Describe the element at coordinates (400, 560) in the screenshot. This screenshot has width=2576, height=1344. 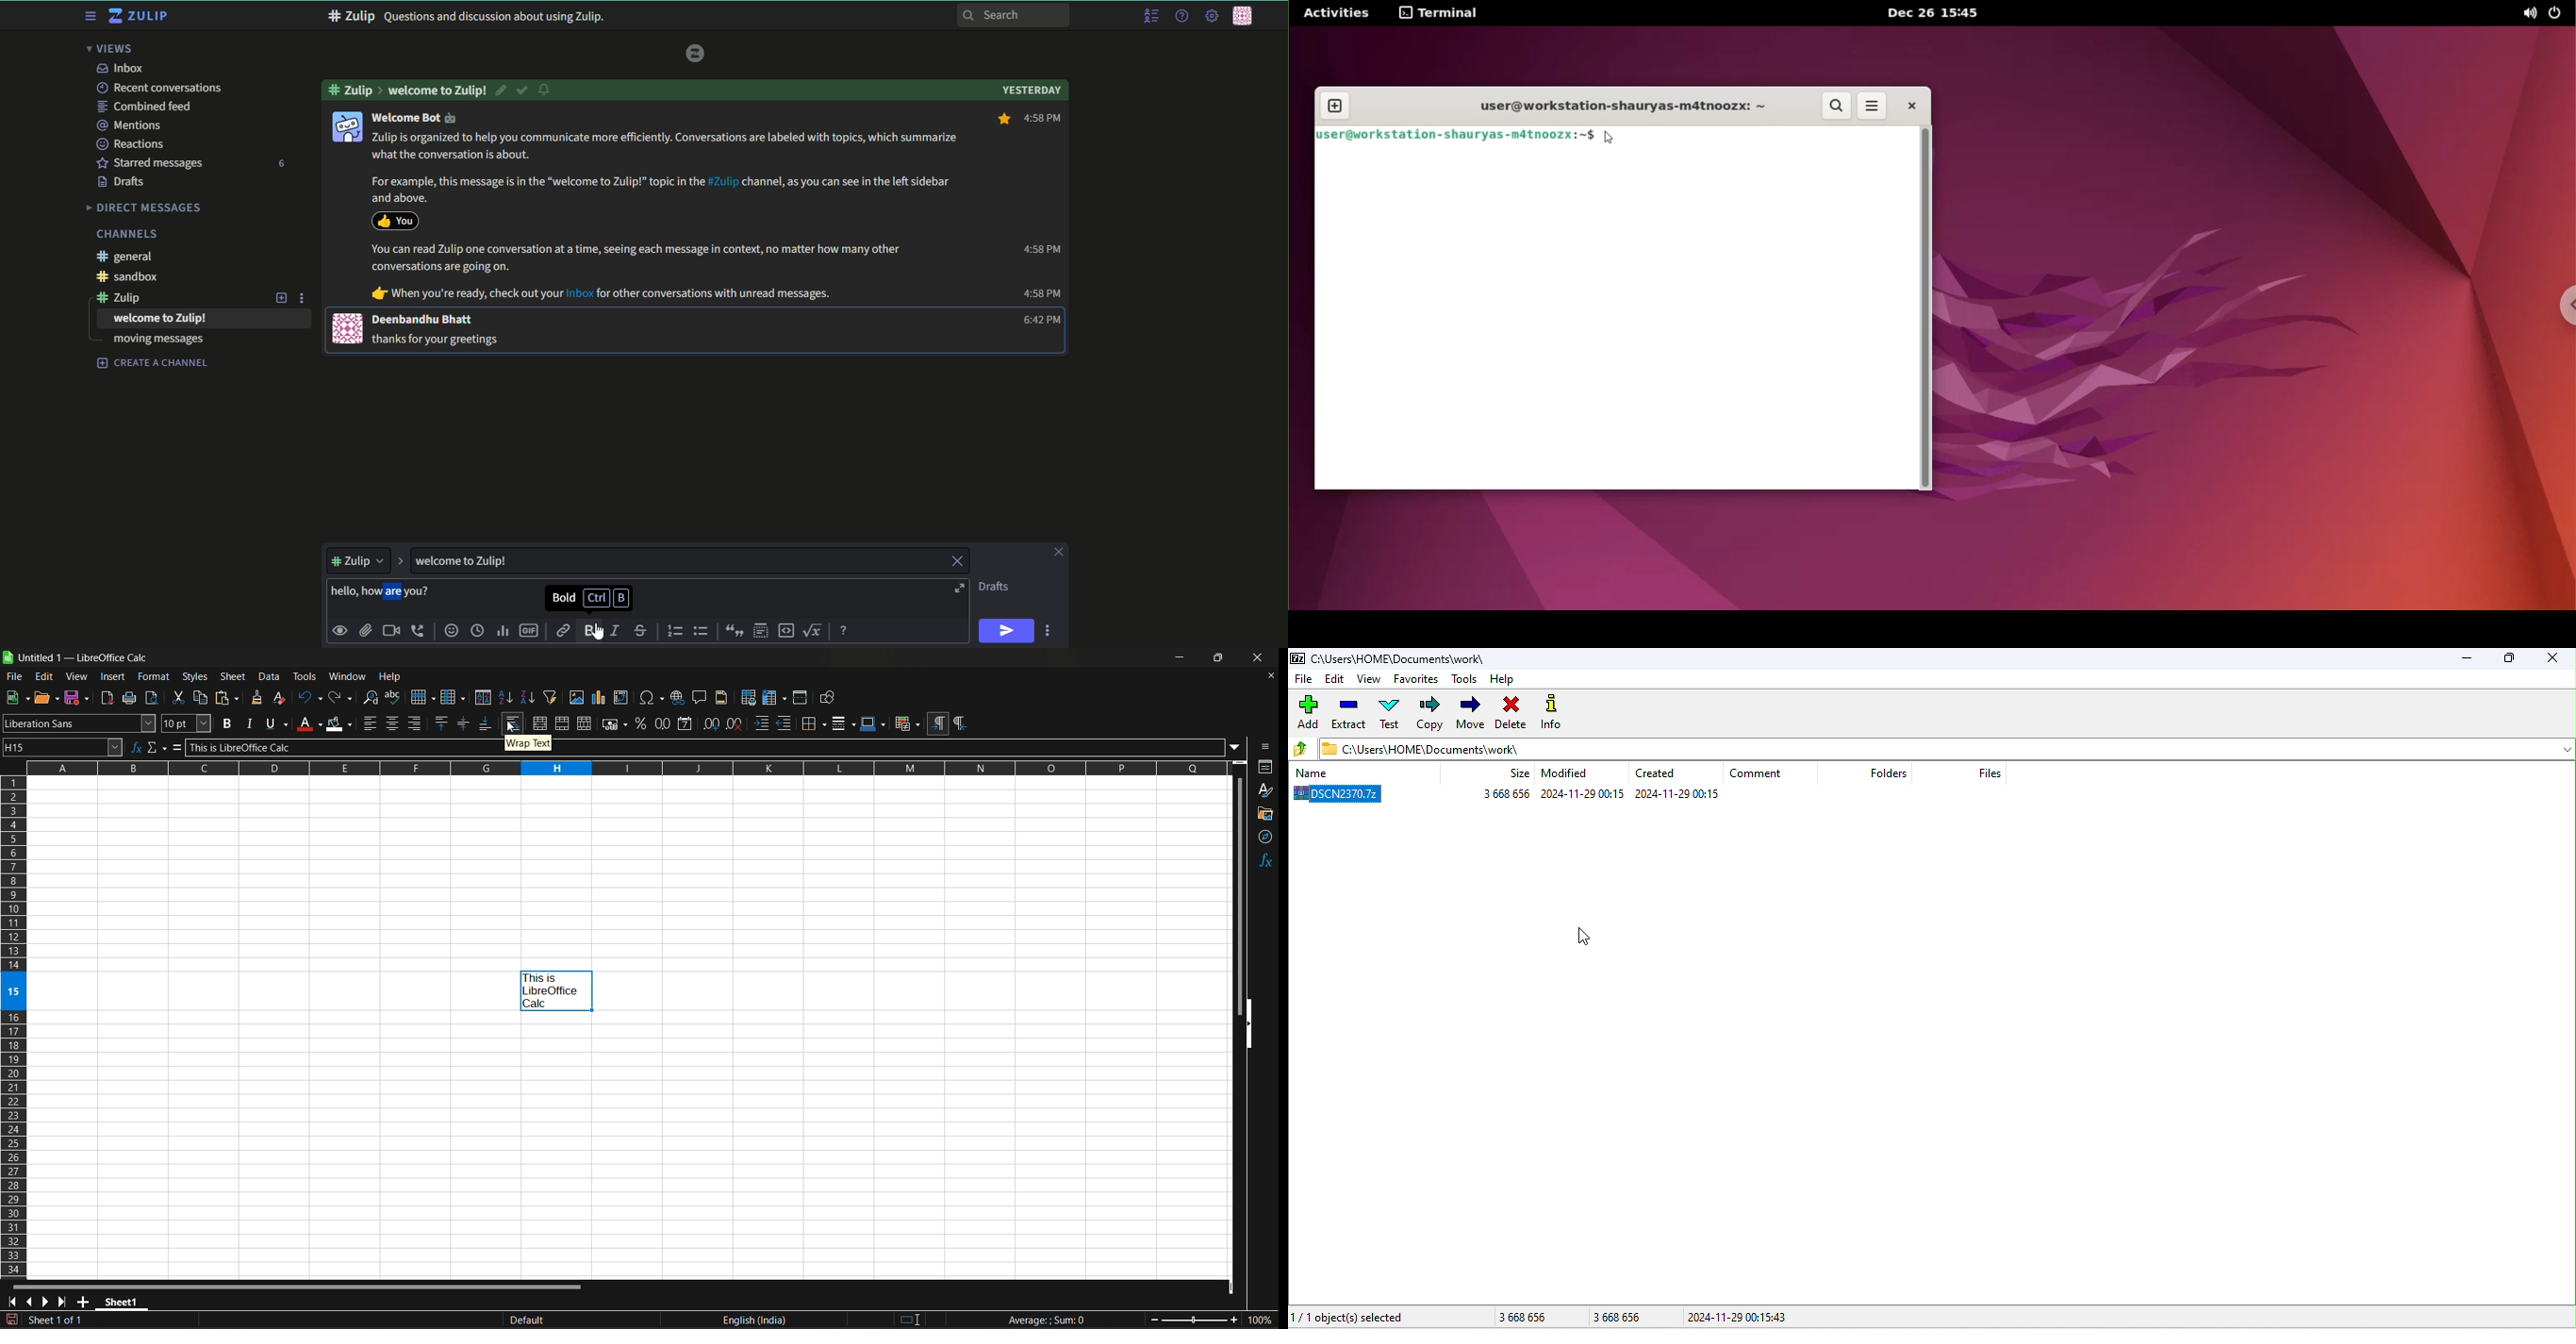
I see `expand` at that location.